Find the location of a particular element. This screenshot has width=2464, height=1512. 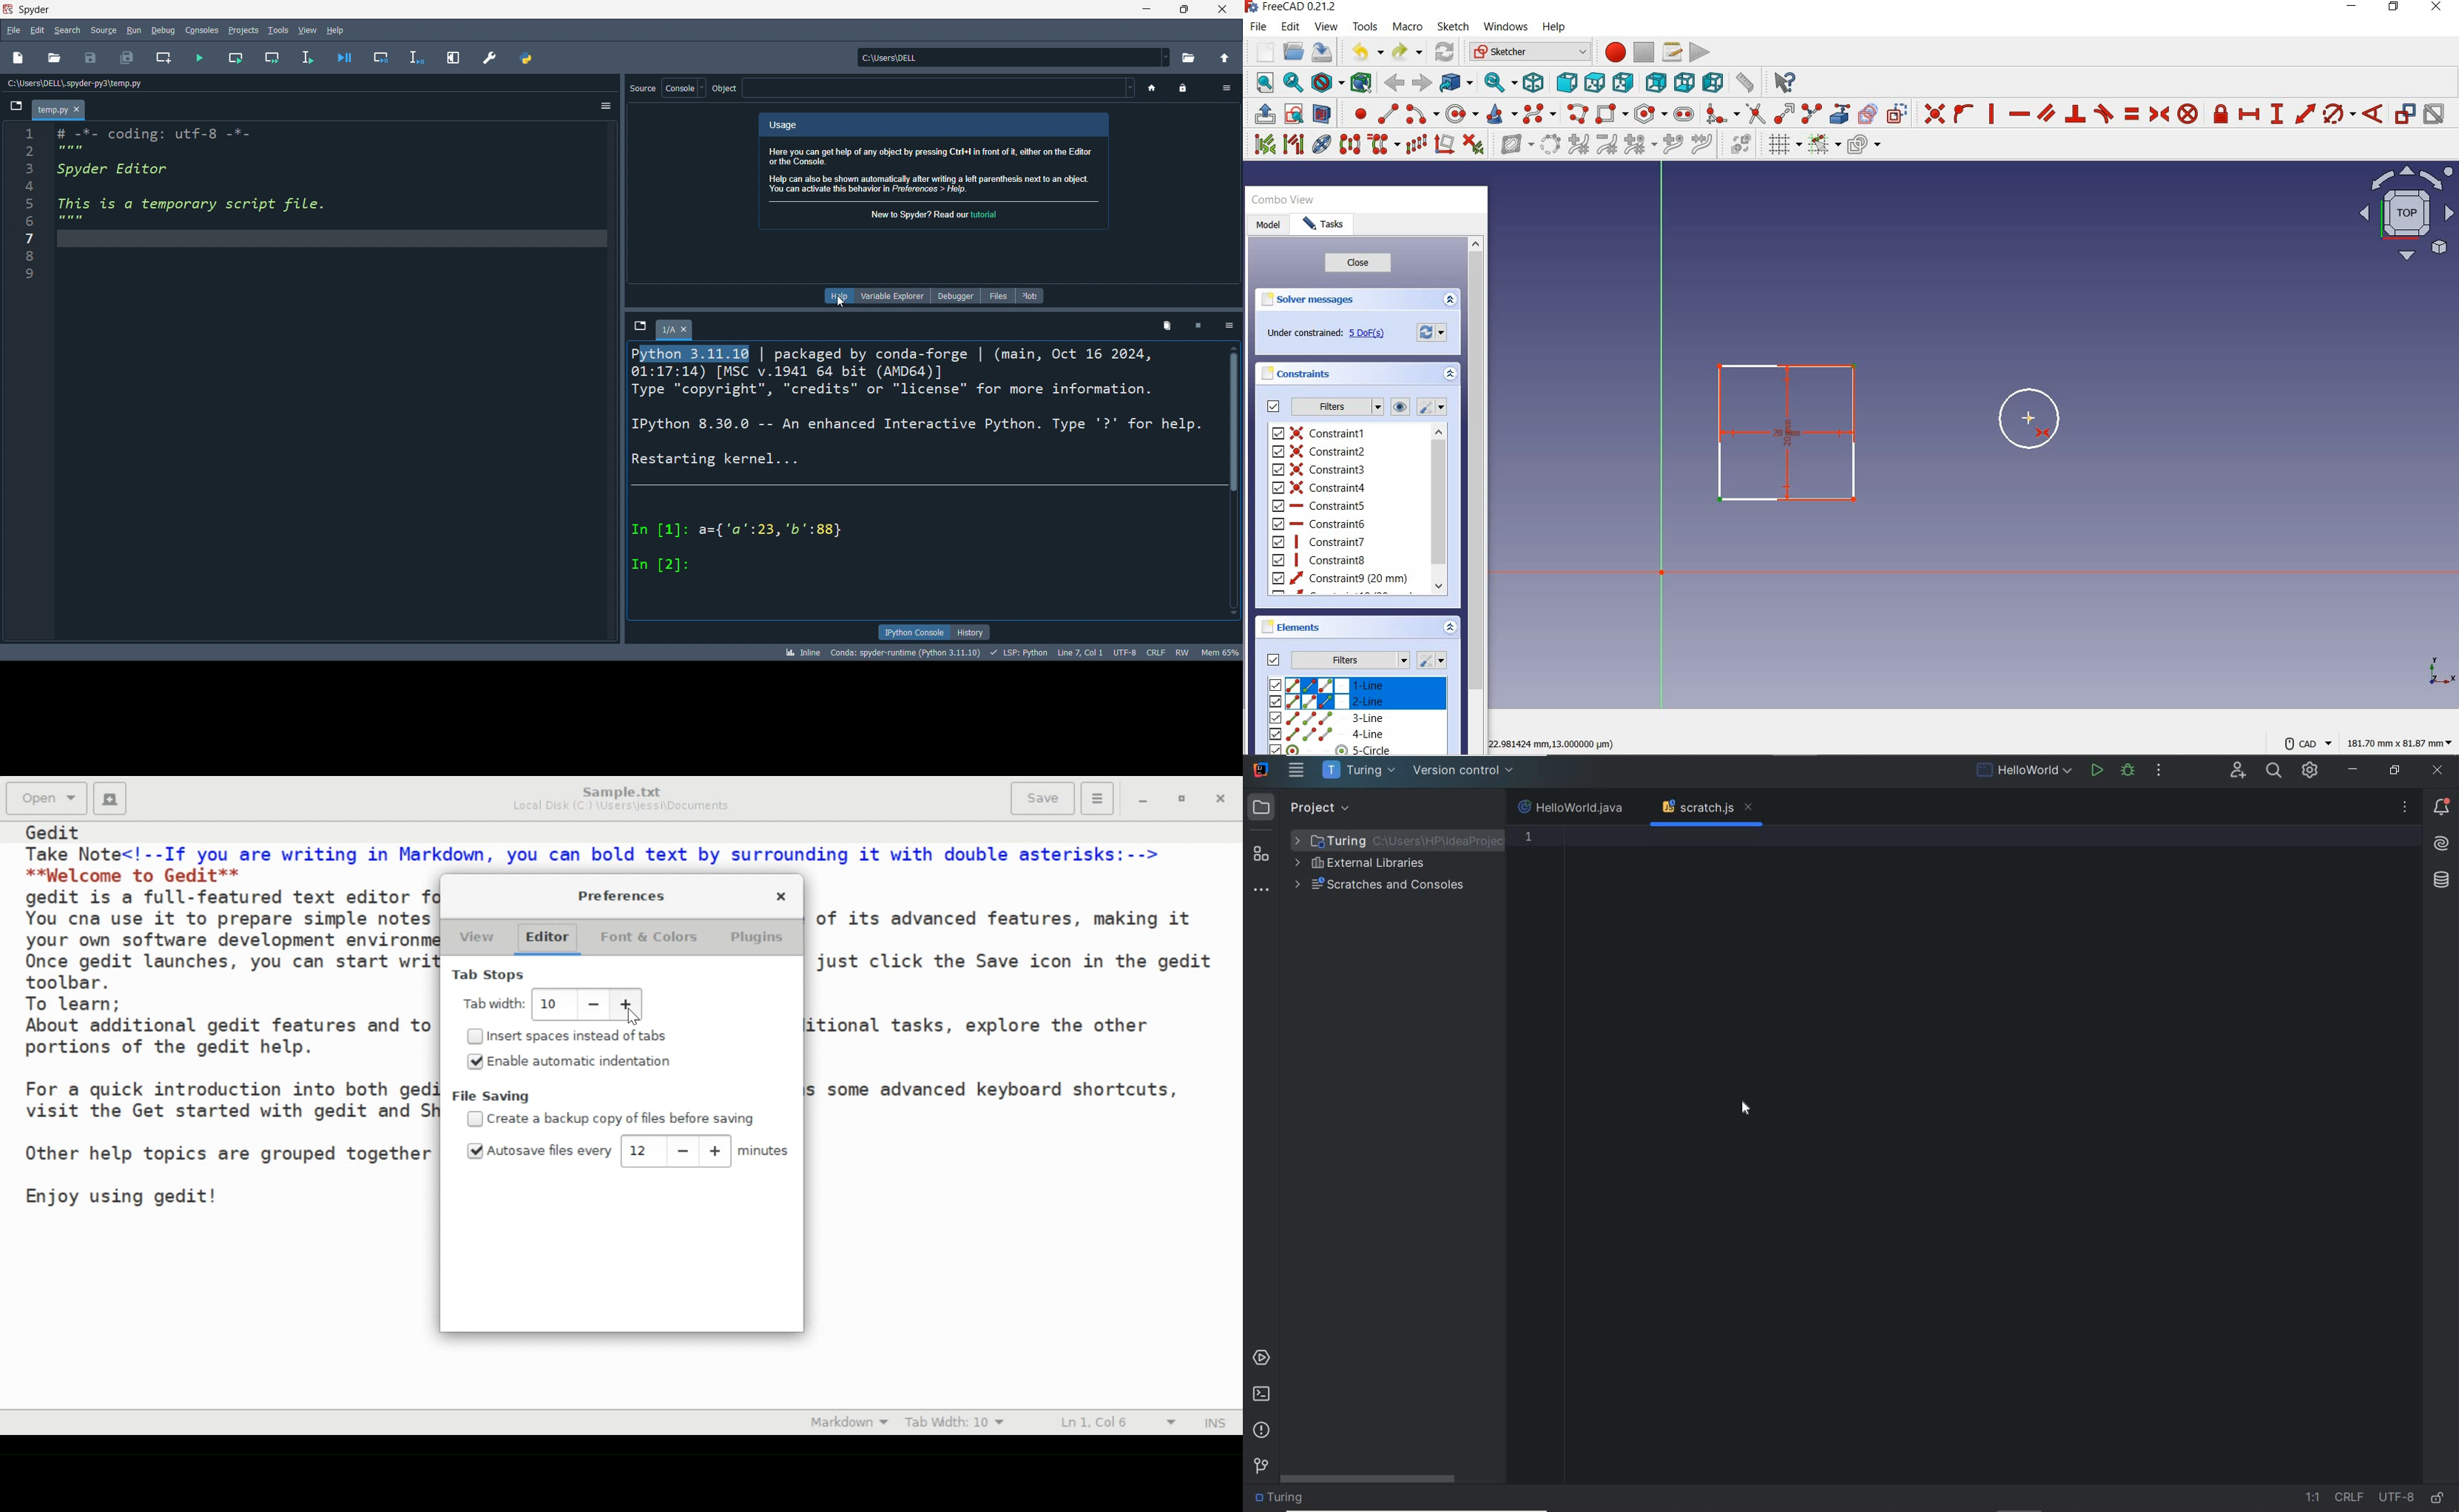

View is located at coordinates (478, 939).